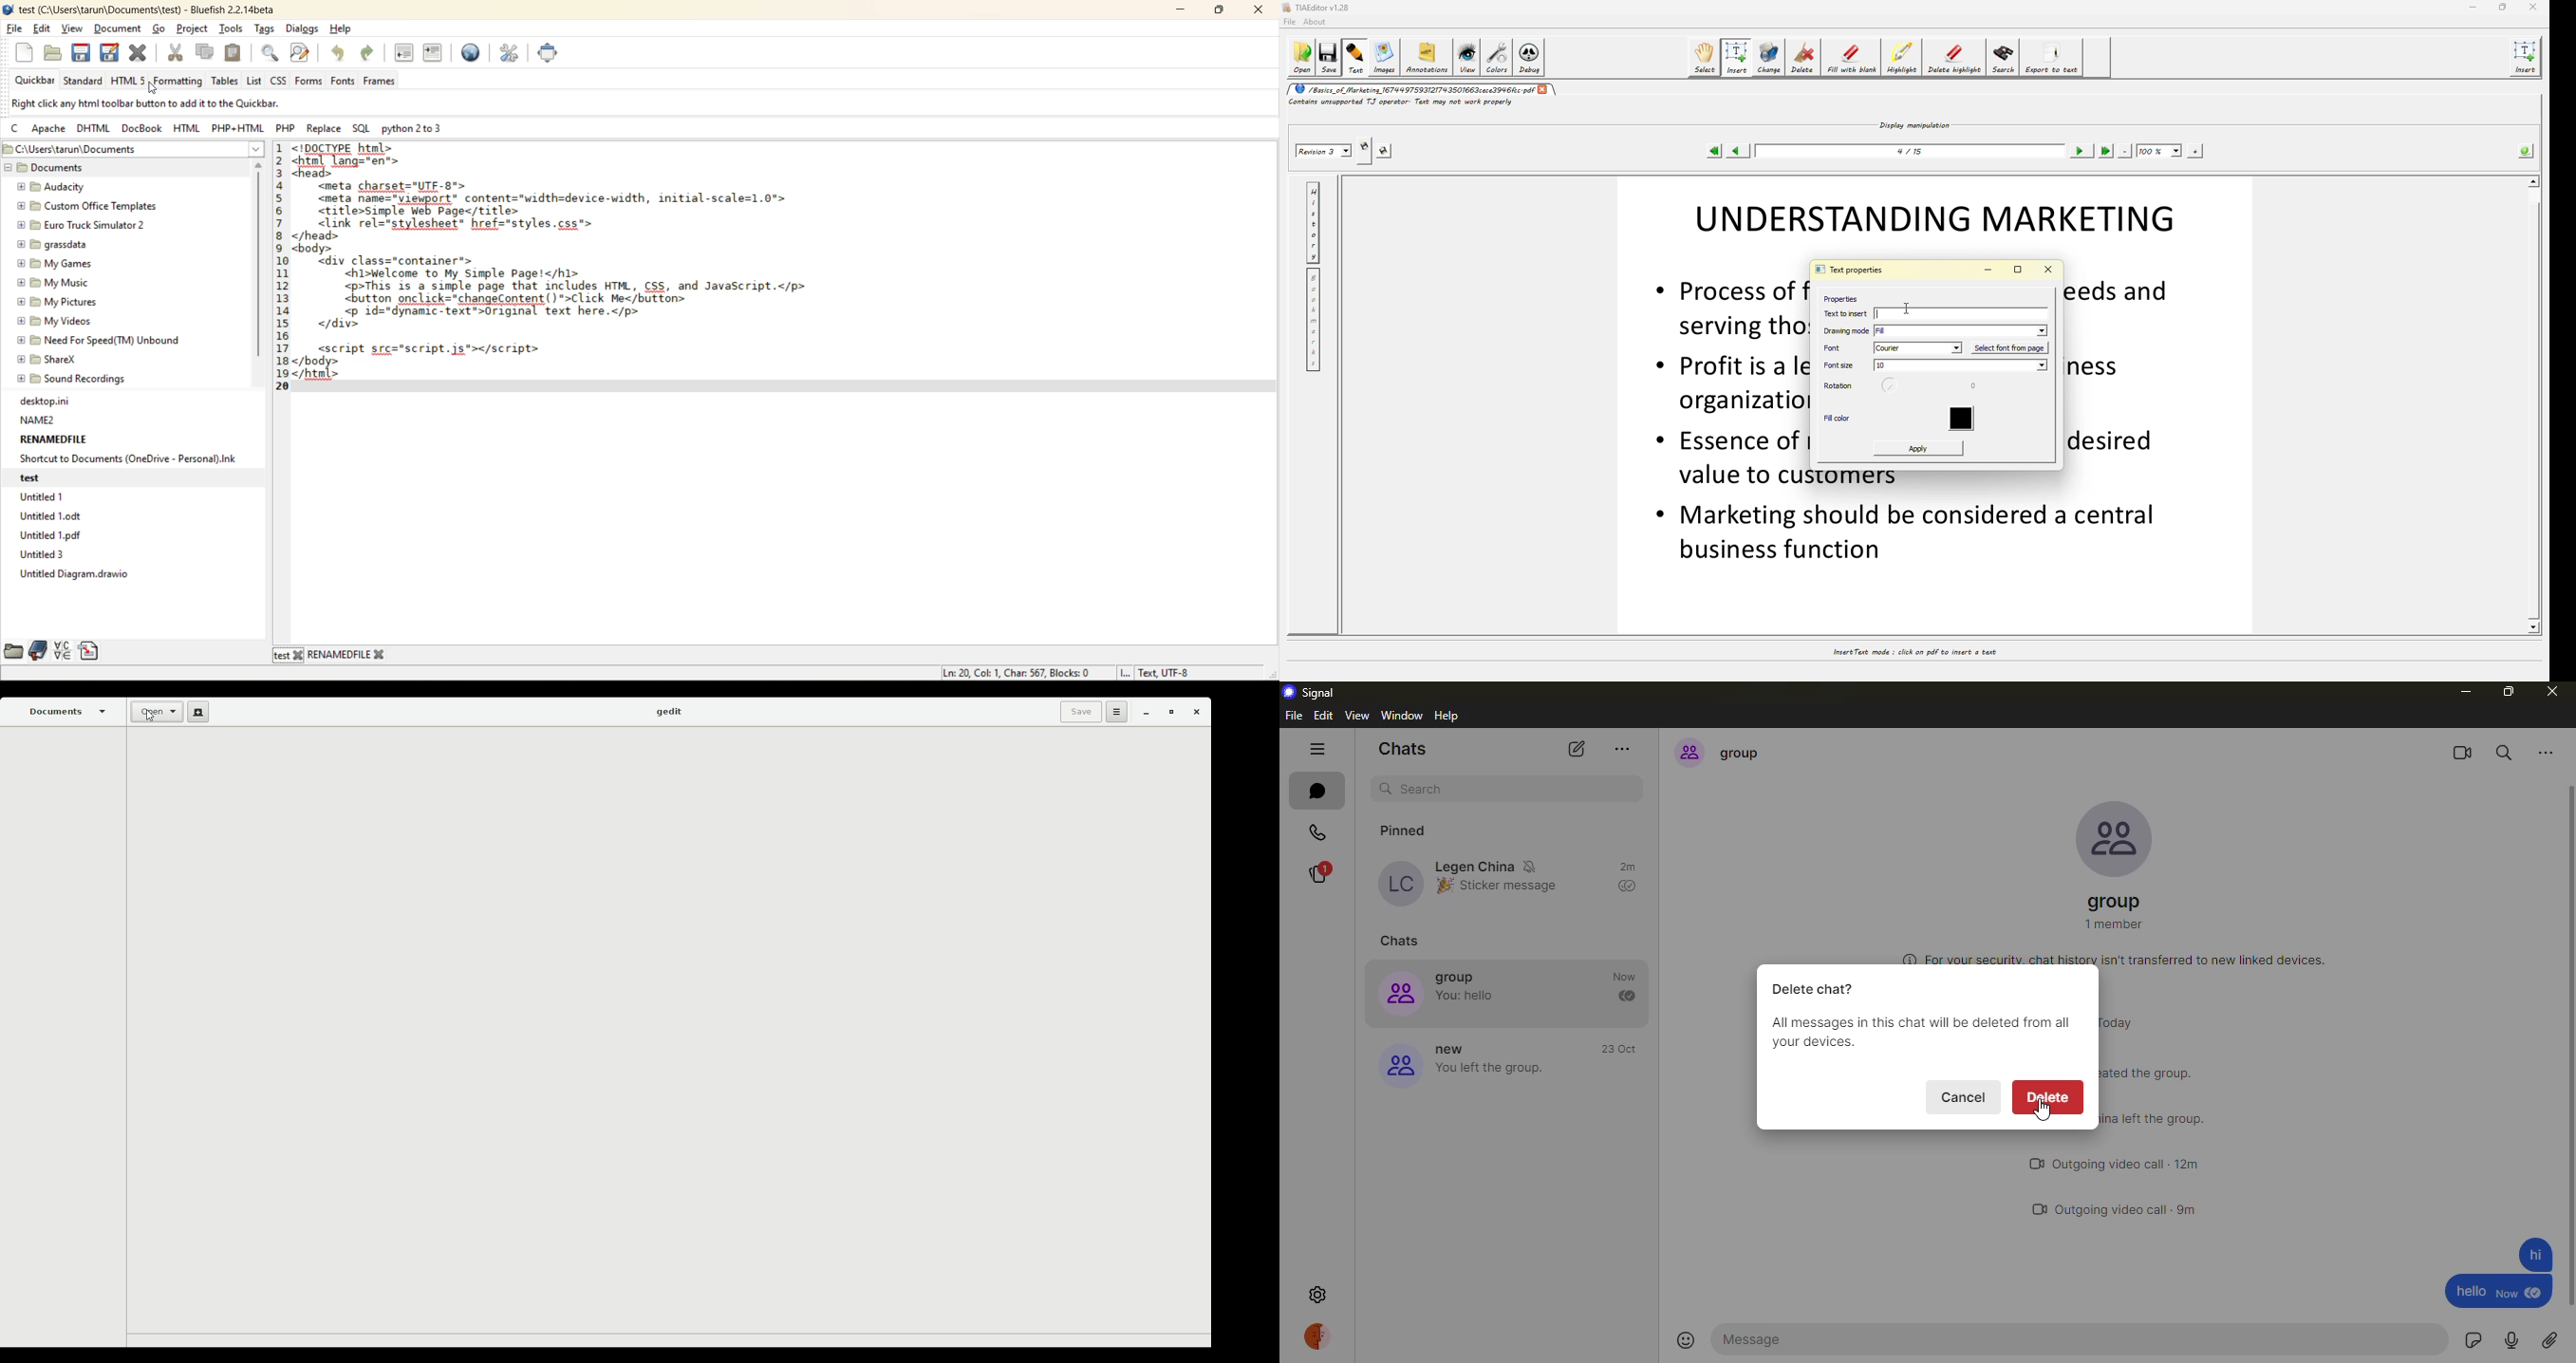  What do you see at coordinates (2469, 1343) in the screenshot?
I see `sticker` at bounding box center [2469, 1343].